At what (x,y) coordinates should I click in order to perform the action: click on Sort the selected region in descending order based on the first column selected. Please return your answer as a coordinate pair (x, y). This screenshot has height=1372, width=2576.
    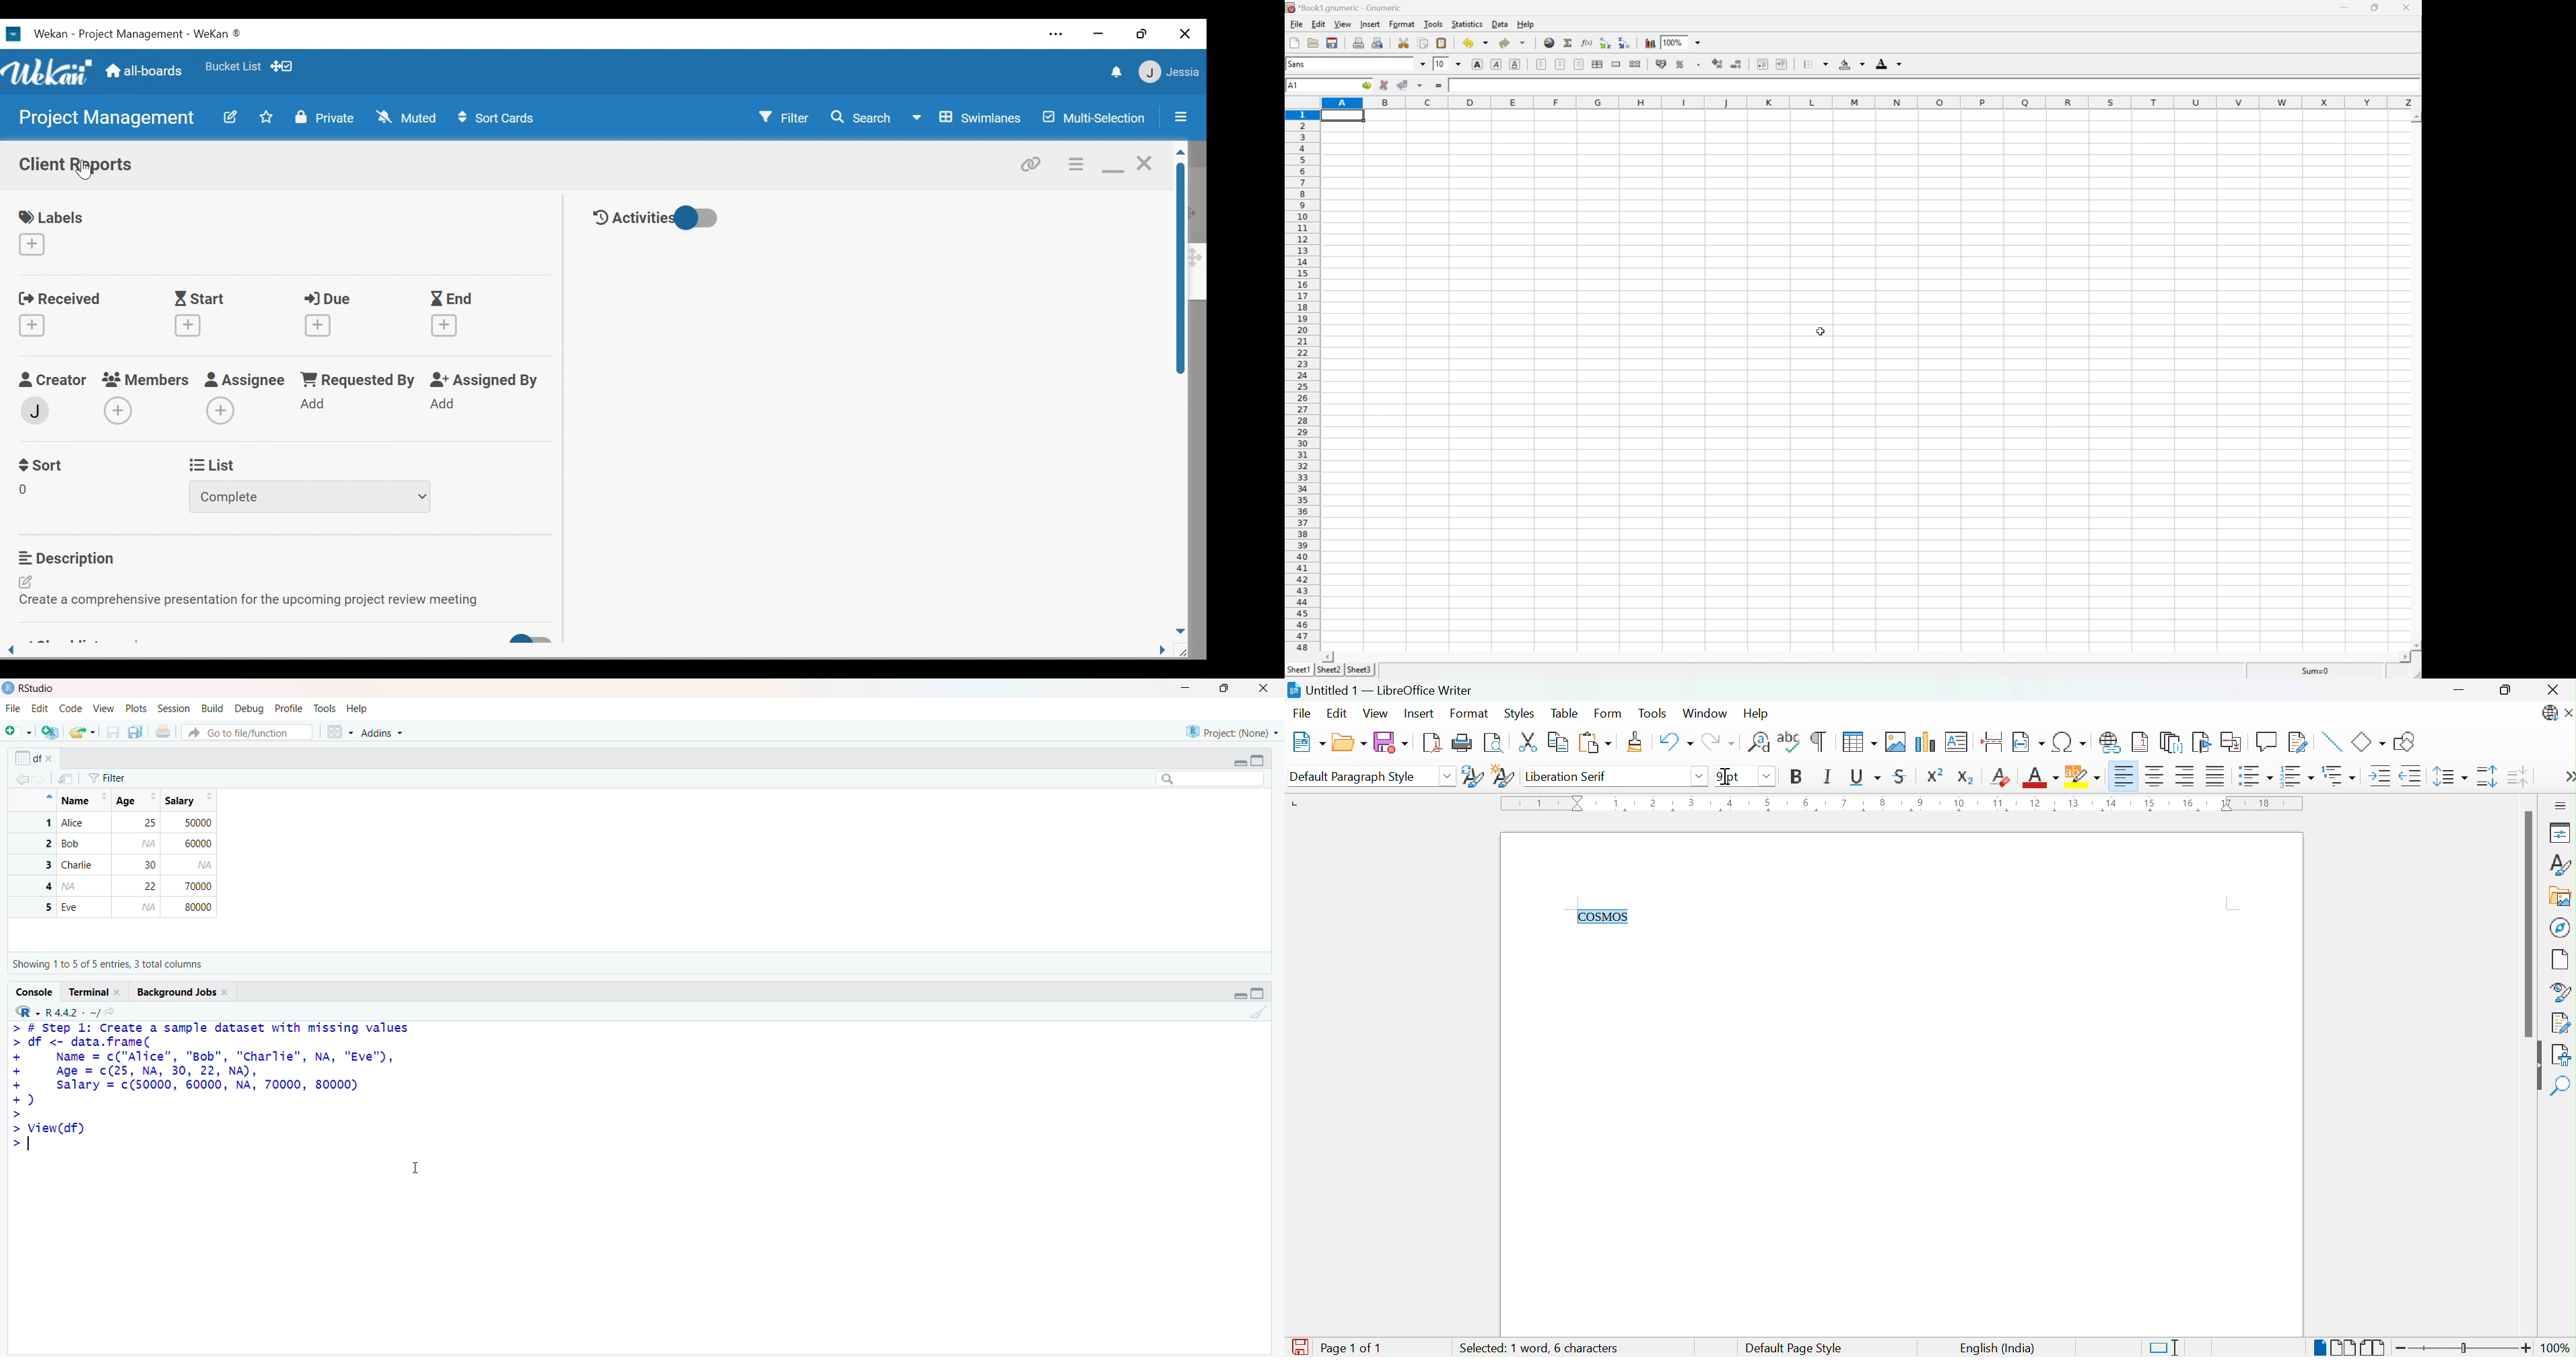
    Looking at the image, I should click on (1624, 42).